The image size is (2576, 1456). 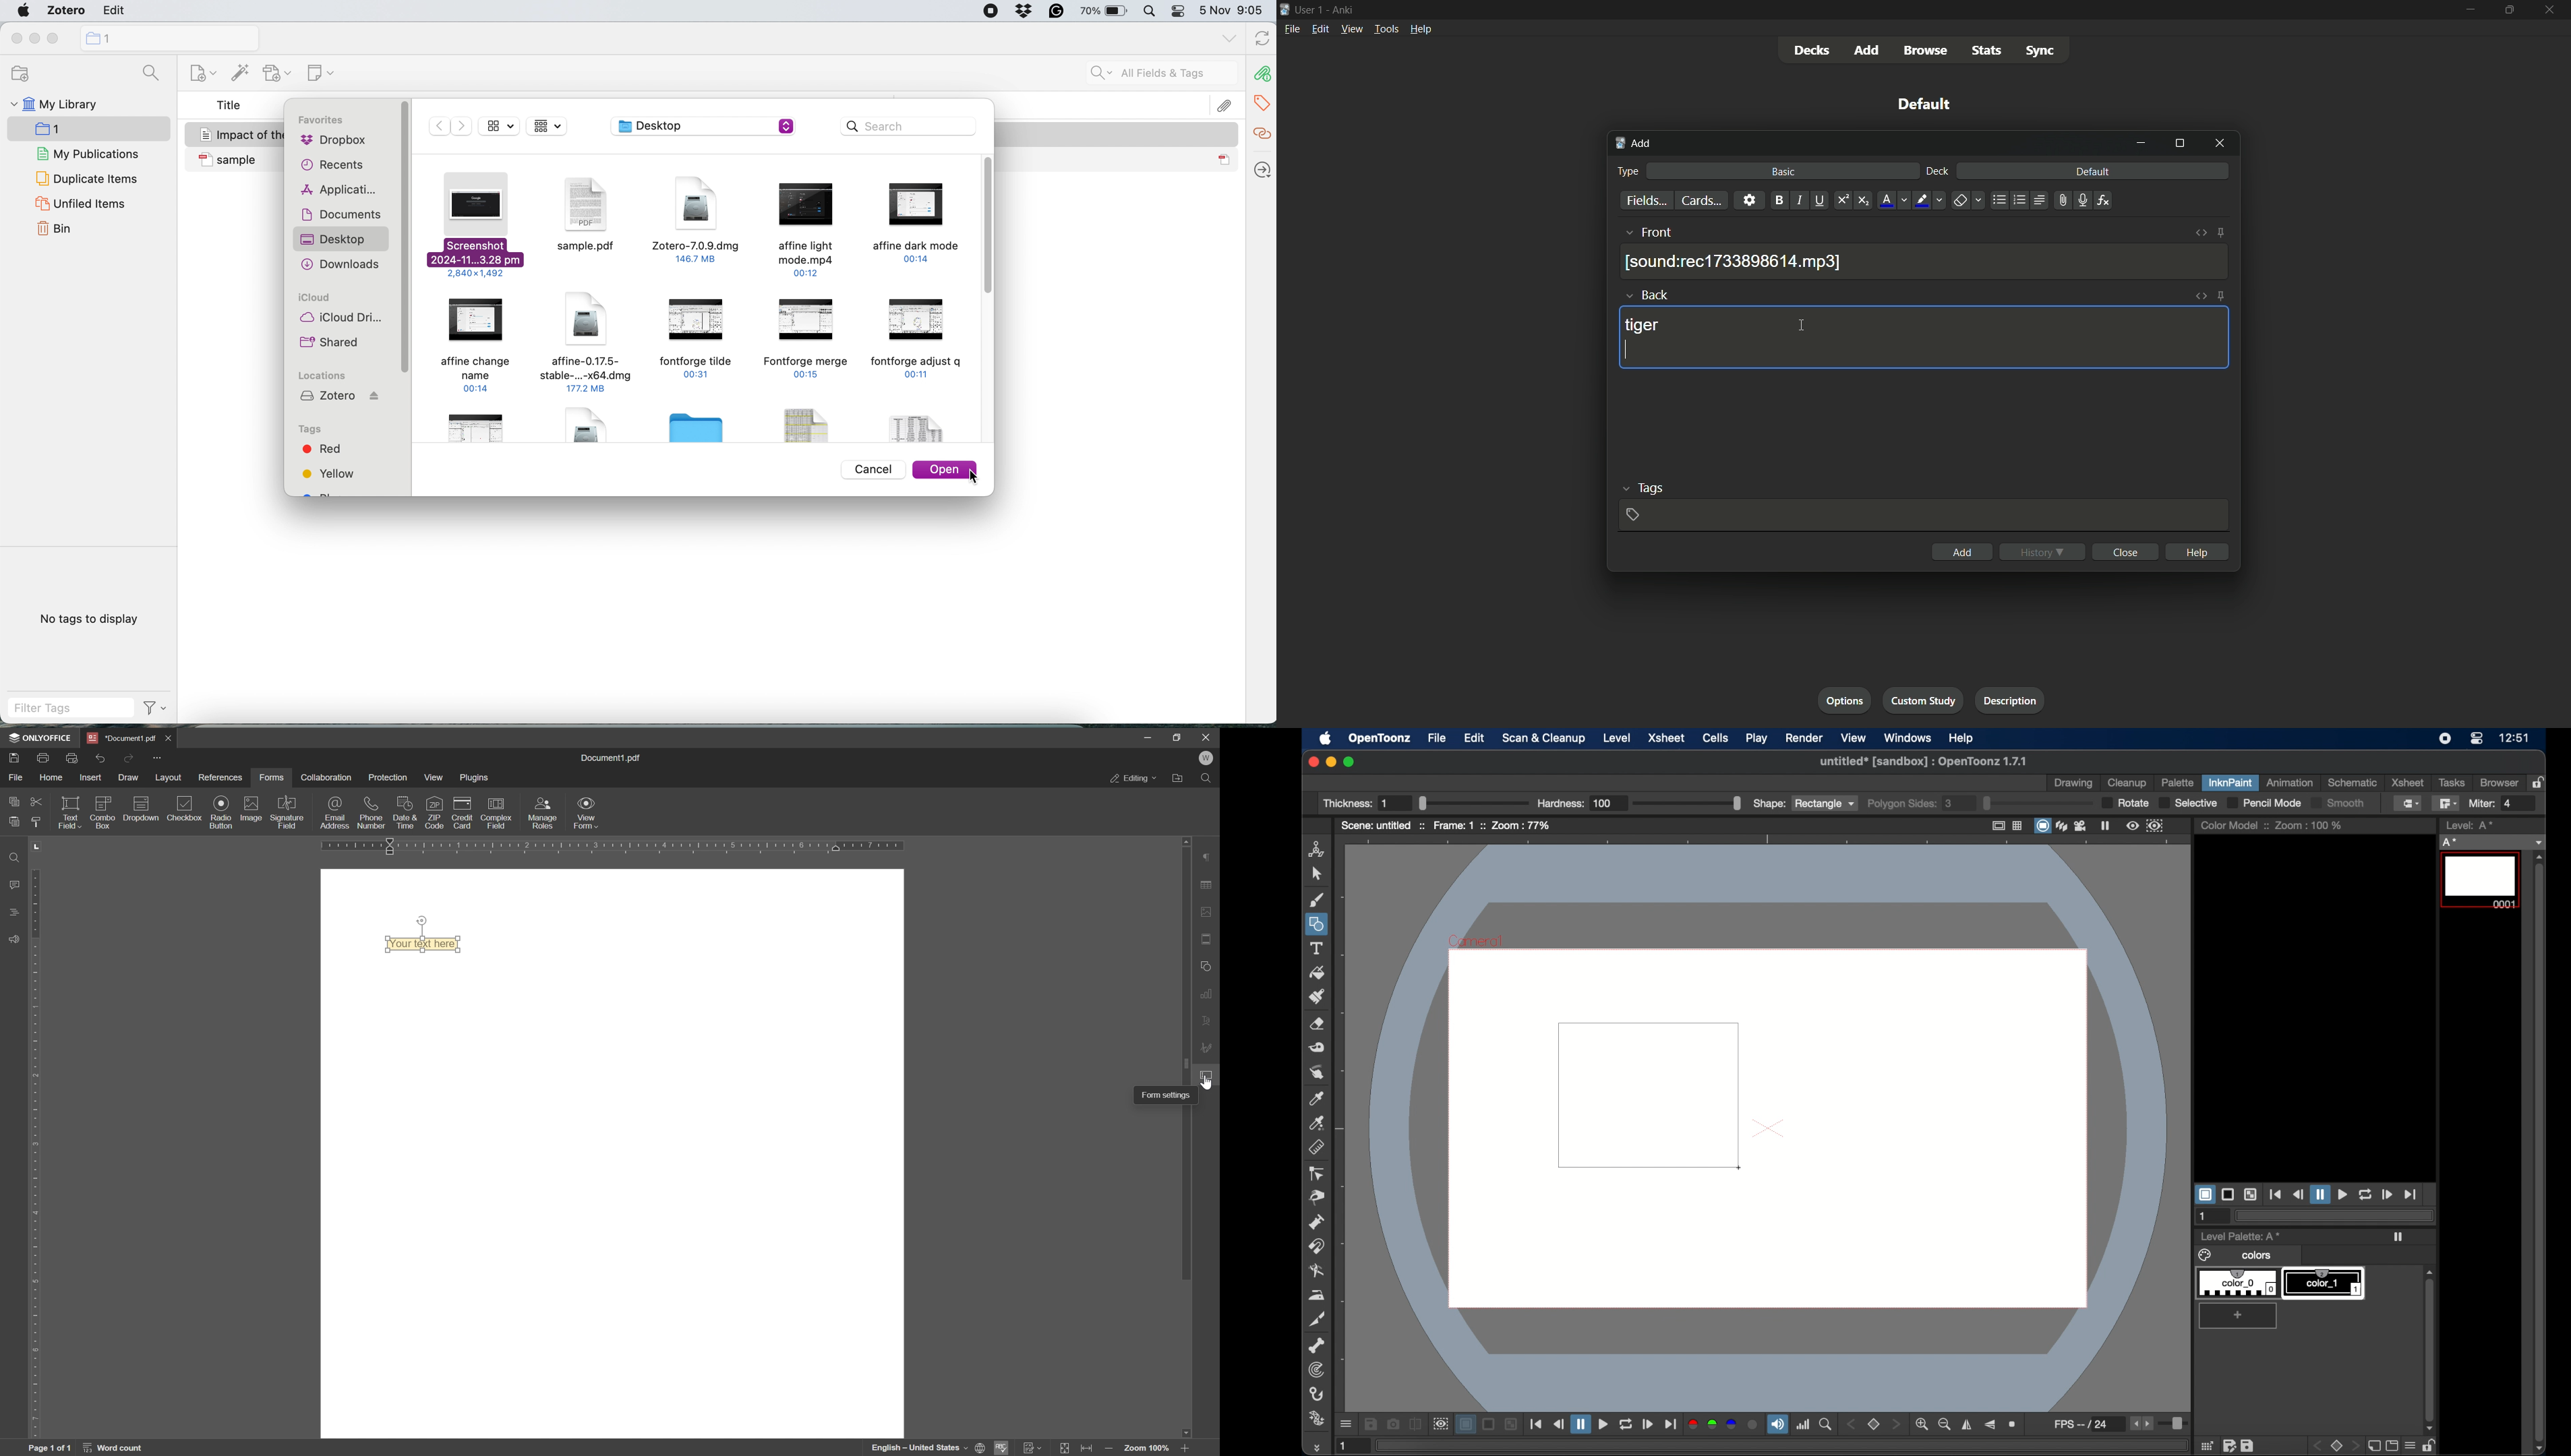 I want to click on icon, so click(x=142, y=802).